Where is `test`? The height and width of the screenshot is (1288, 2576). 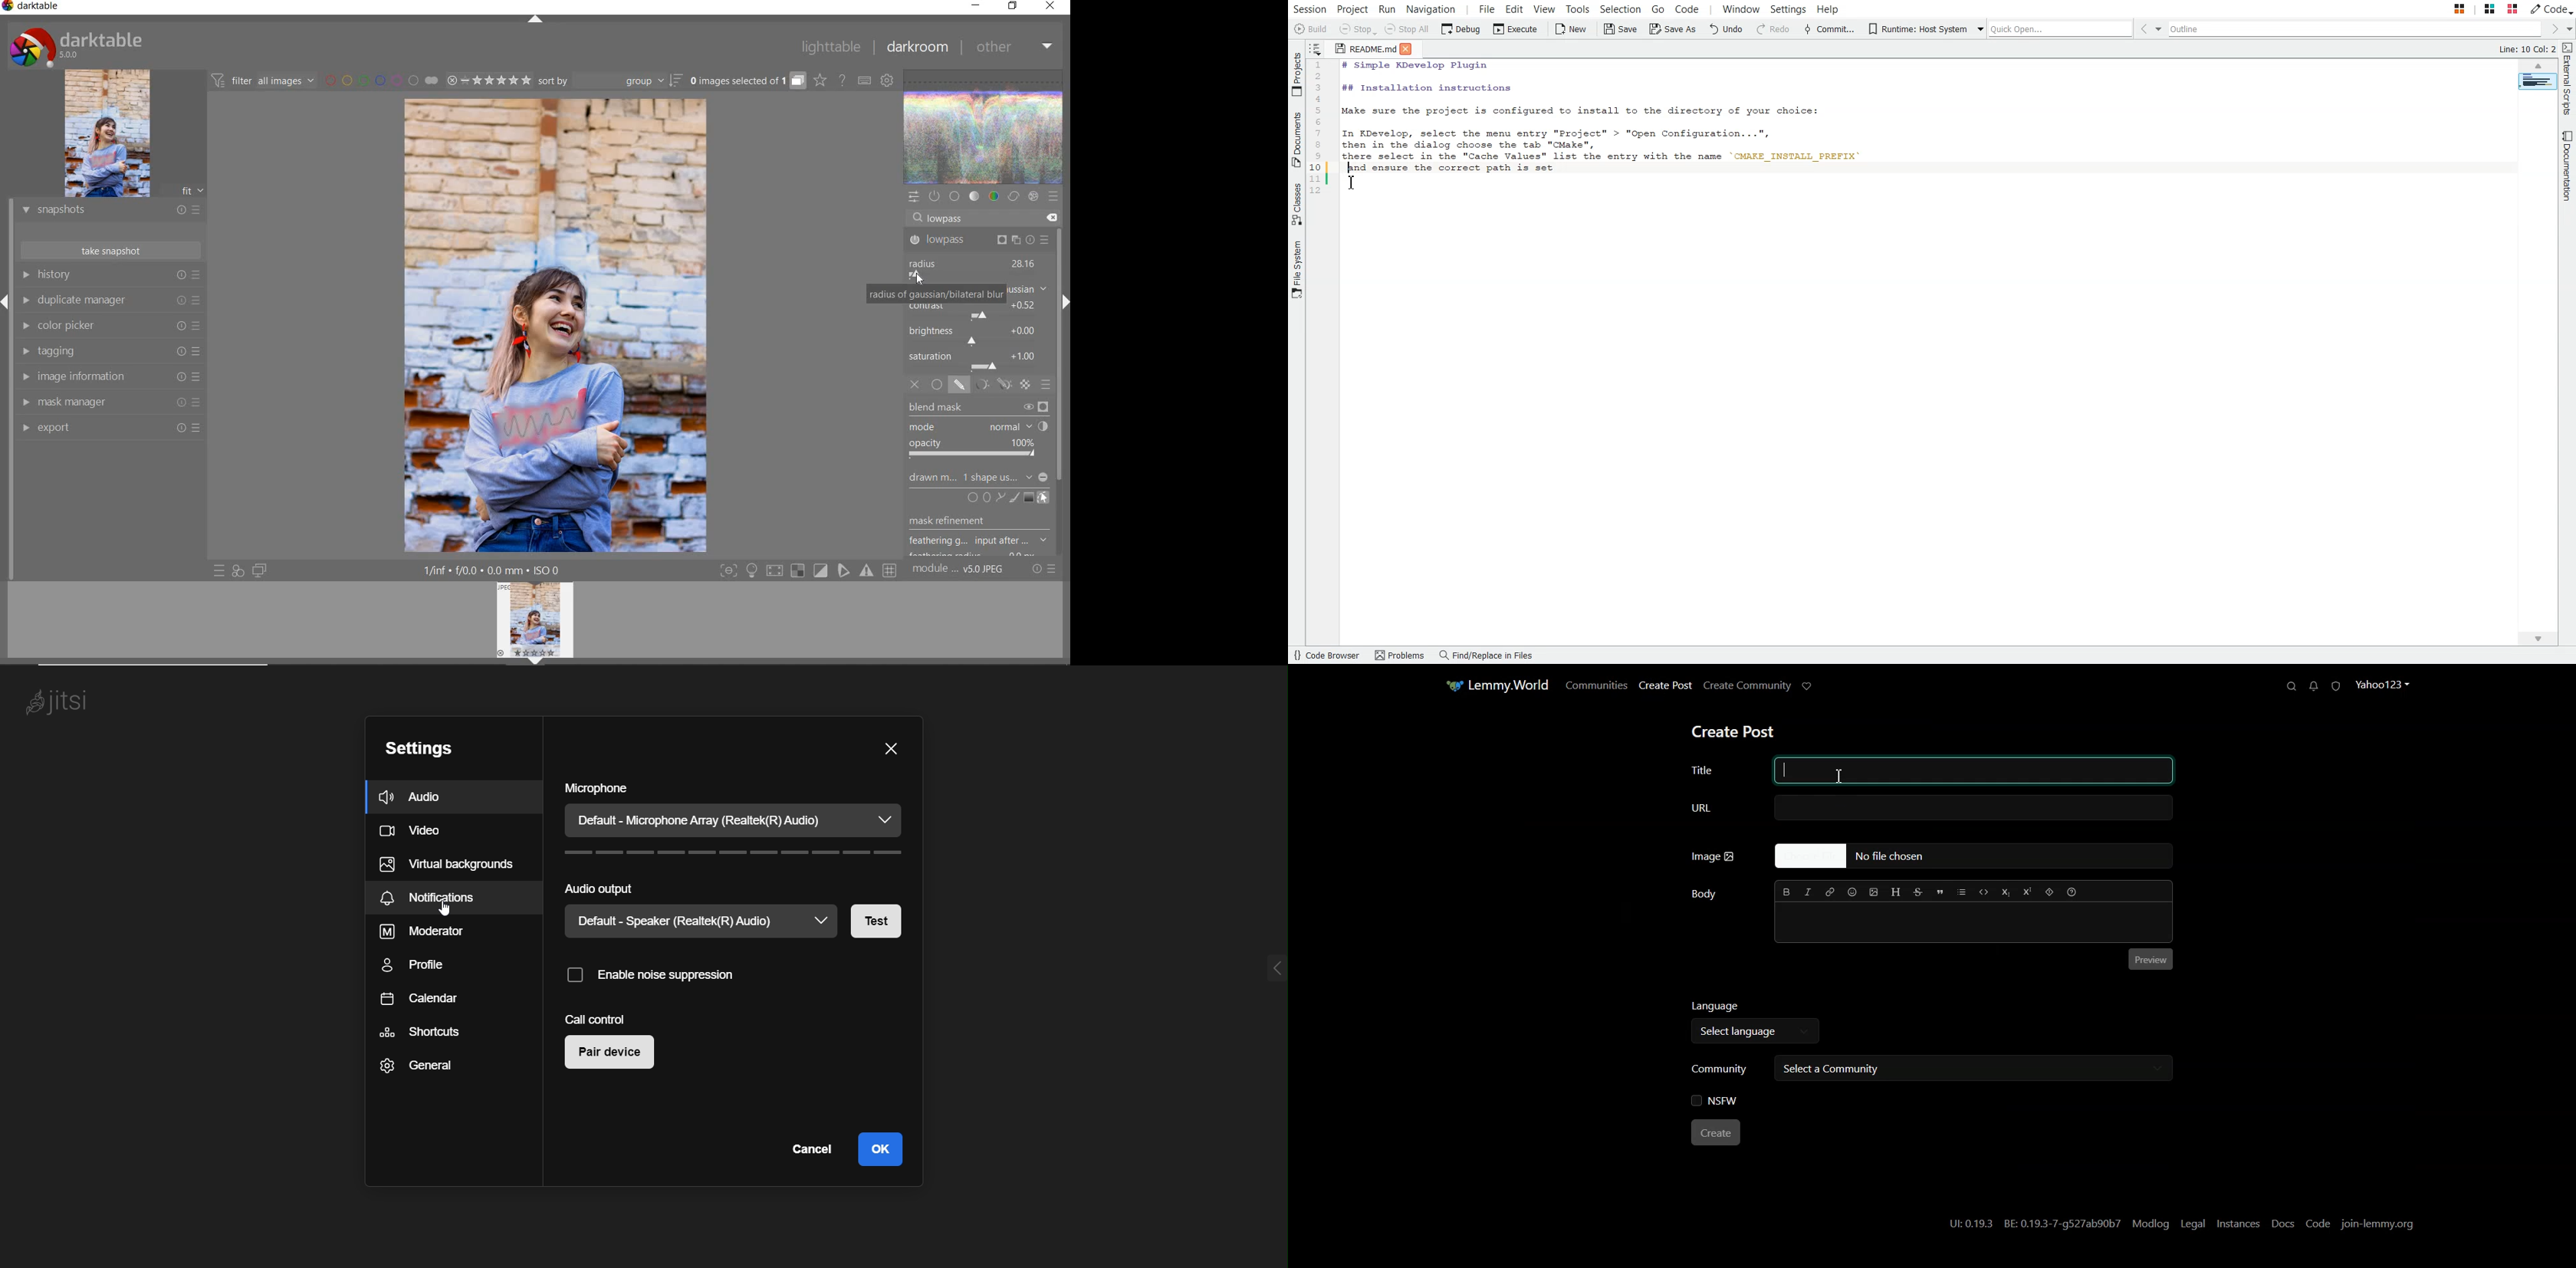 test is located at coordinates (882, 923).